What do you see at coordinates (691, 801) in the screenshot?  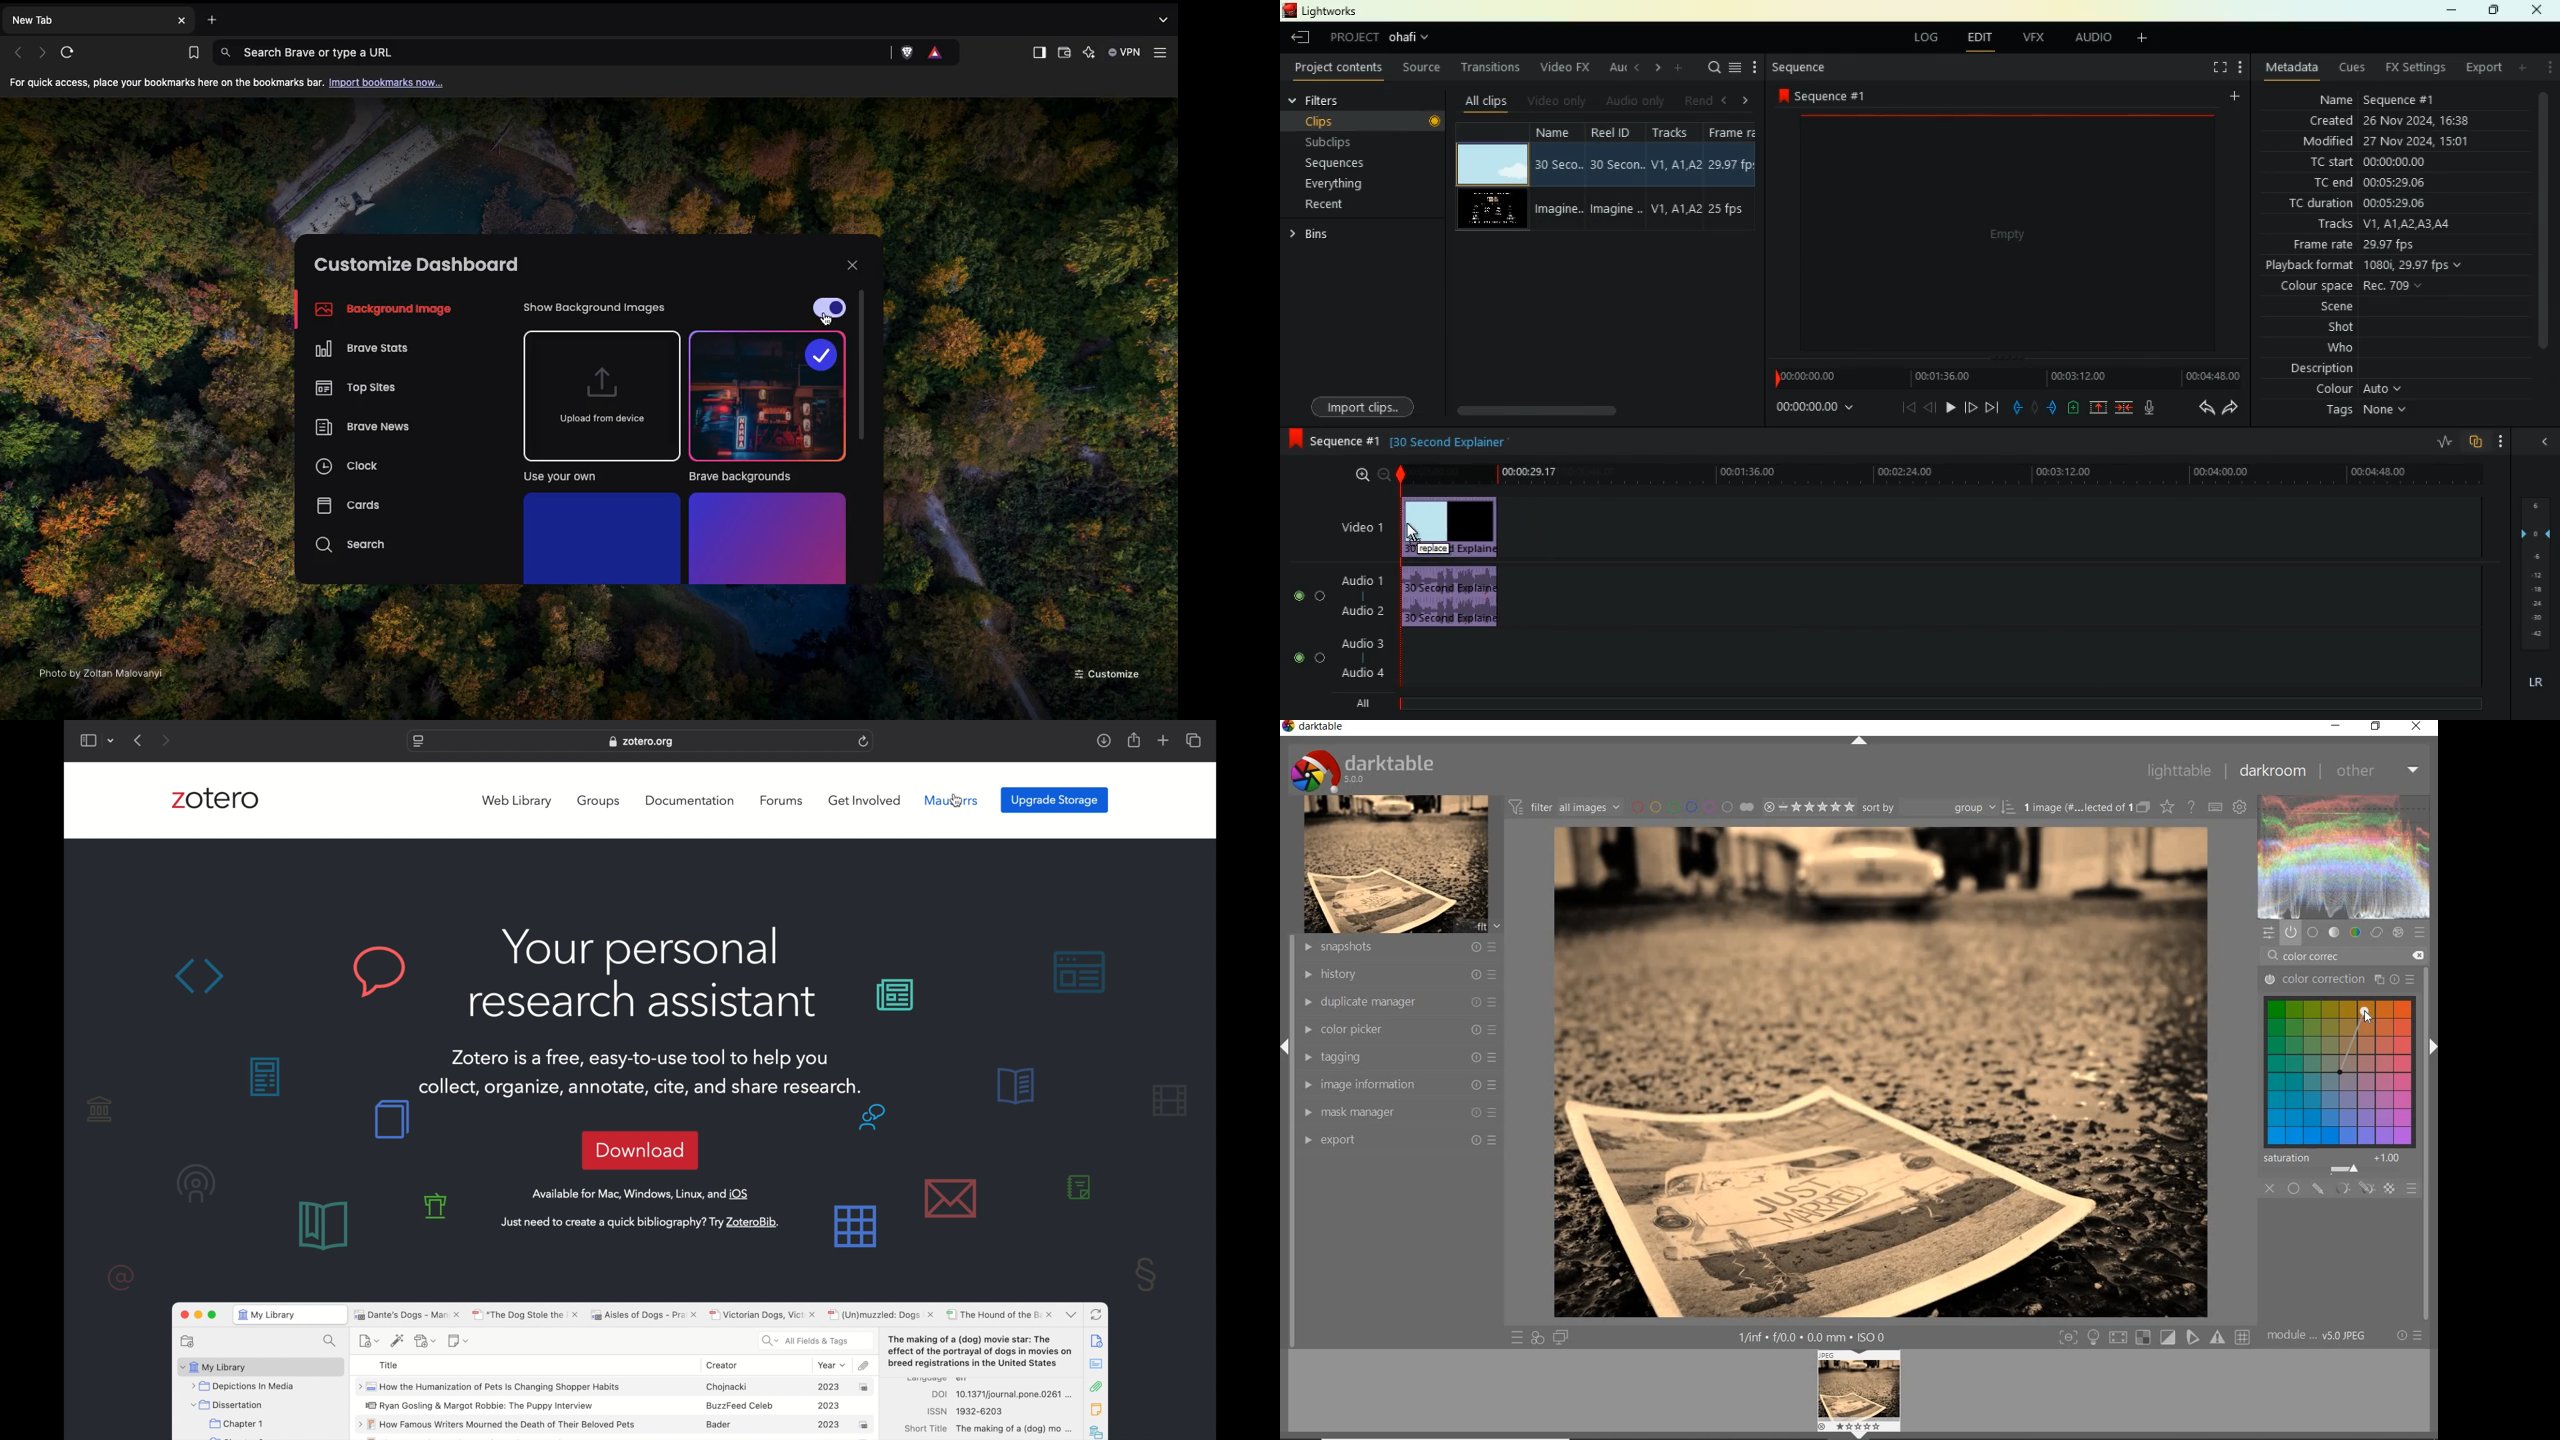 I see `documentation` at bounding box center [691, 801].